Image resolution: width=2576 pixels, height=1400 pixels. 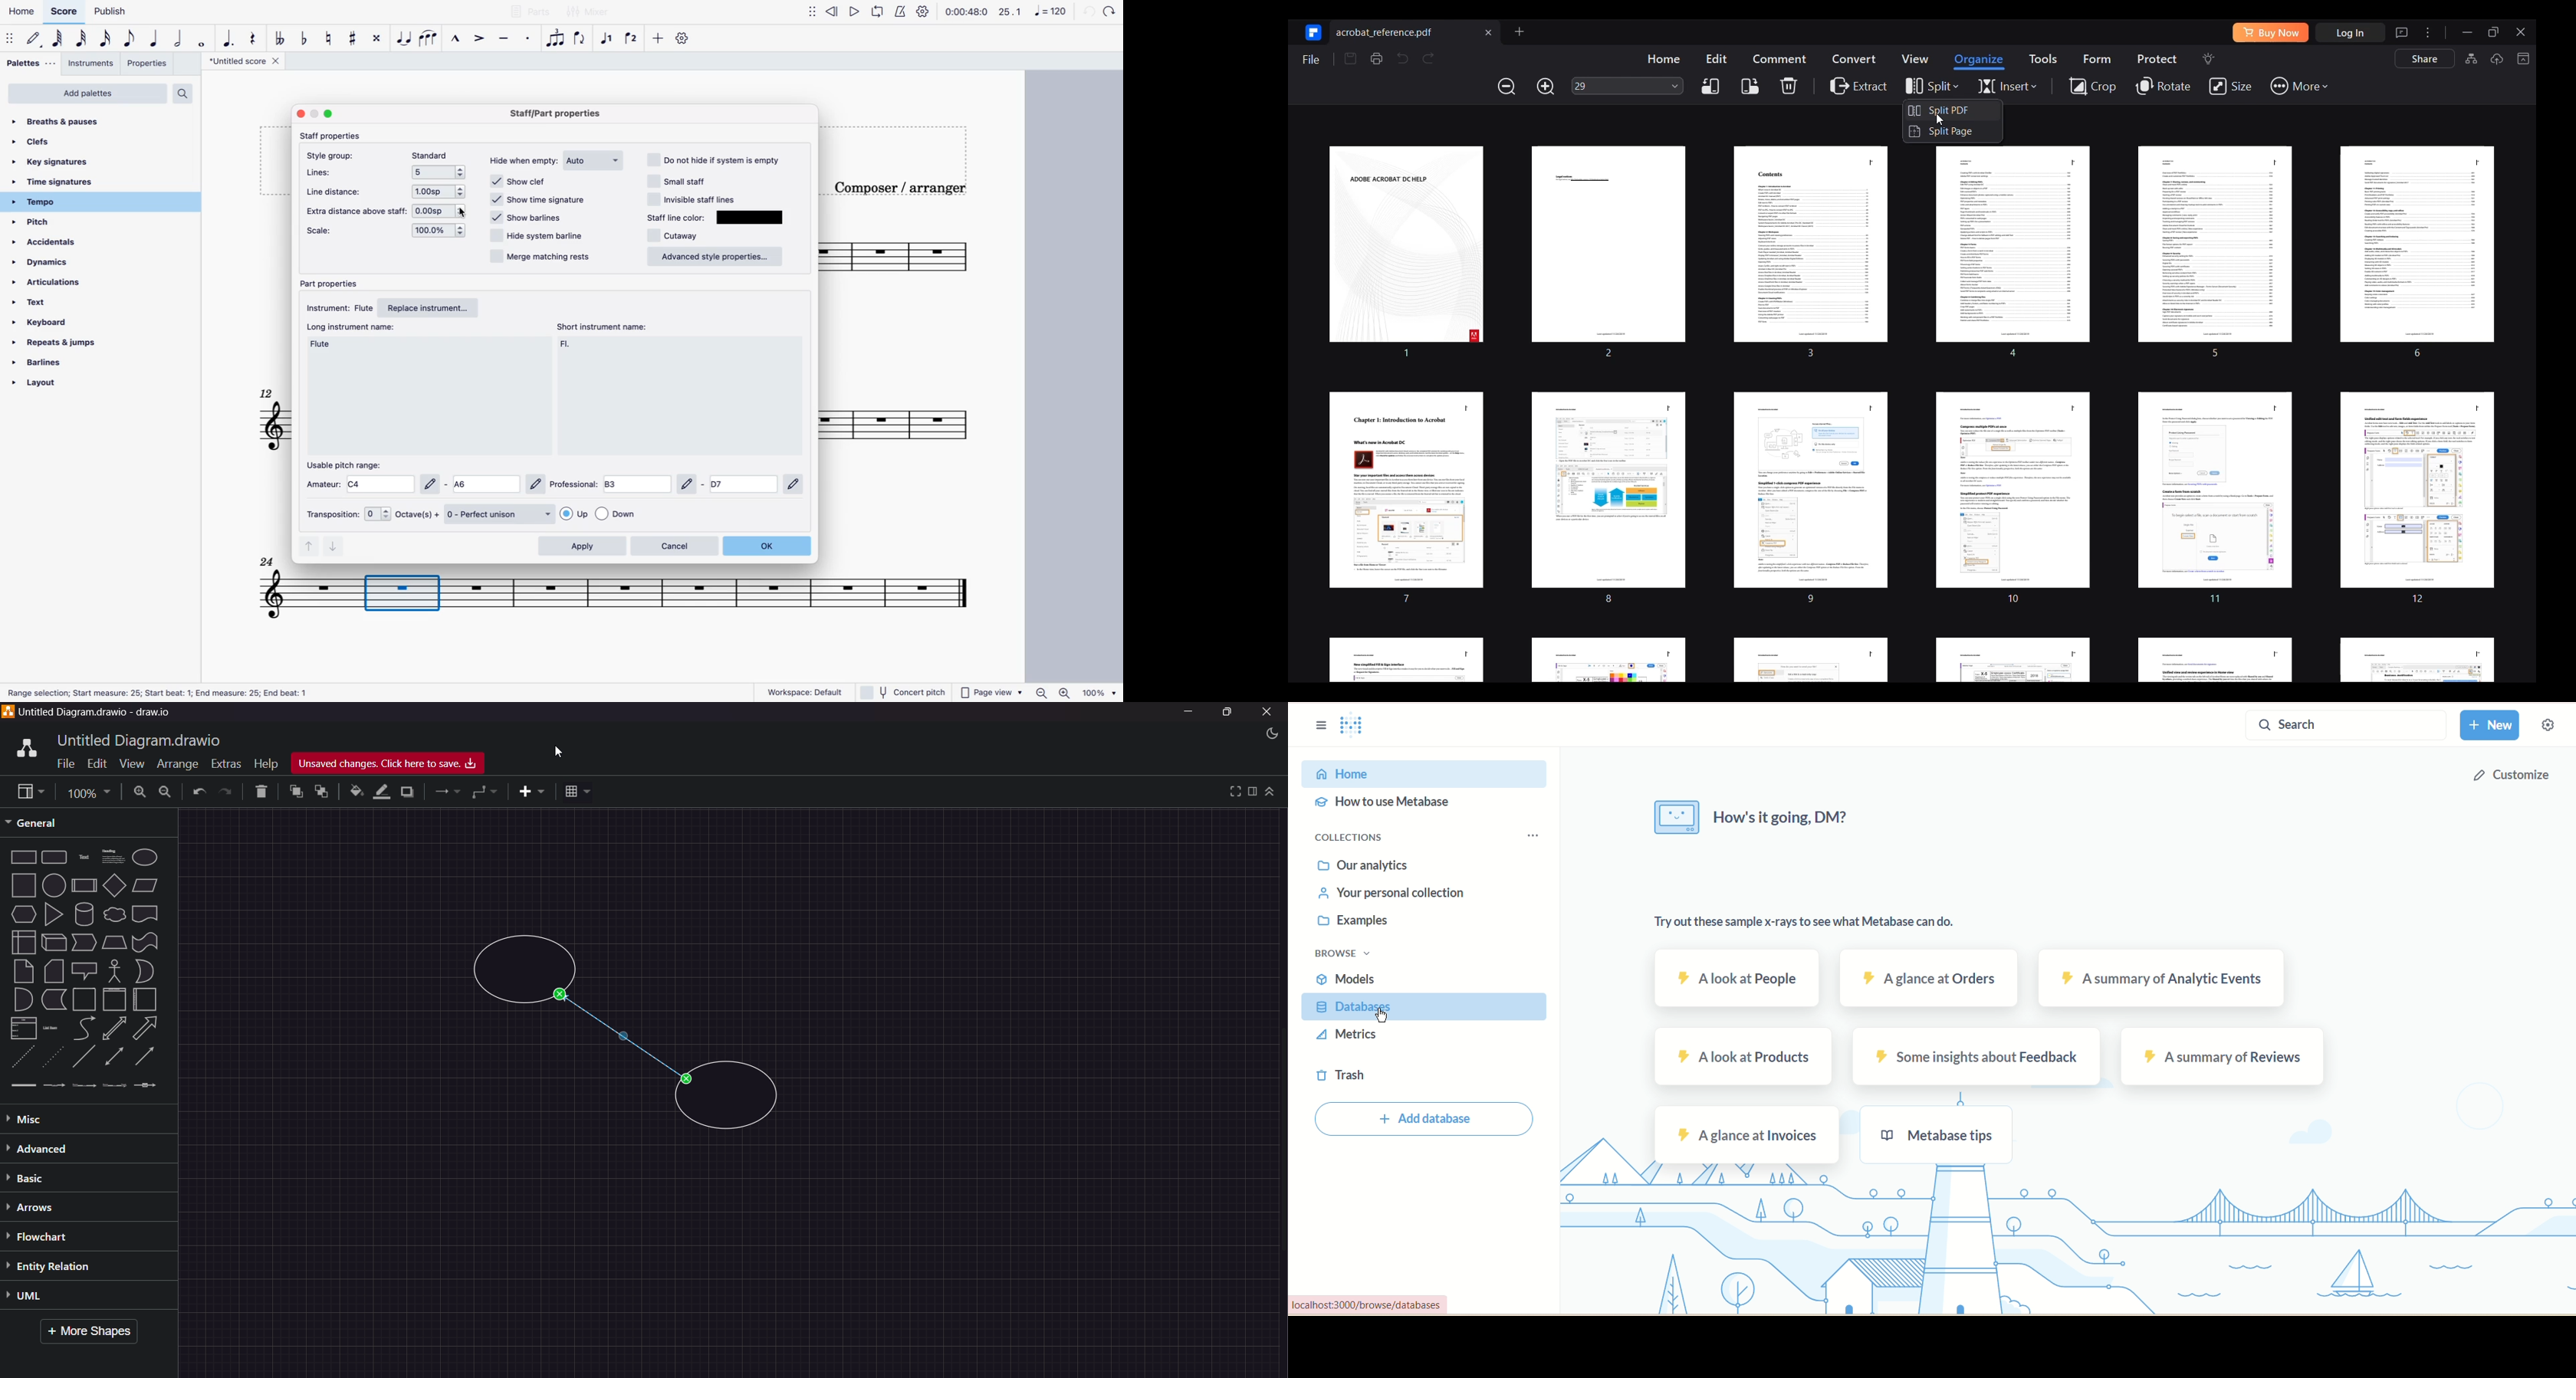 What do you see at coordinates (254, 37) in the screenshot?
I see `rest` at bounding box center [254, 37].